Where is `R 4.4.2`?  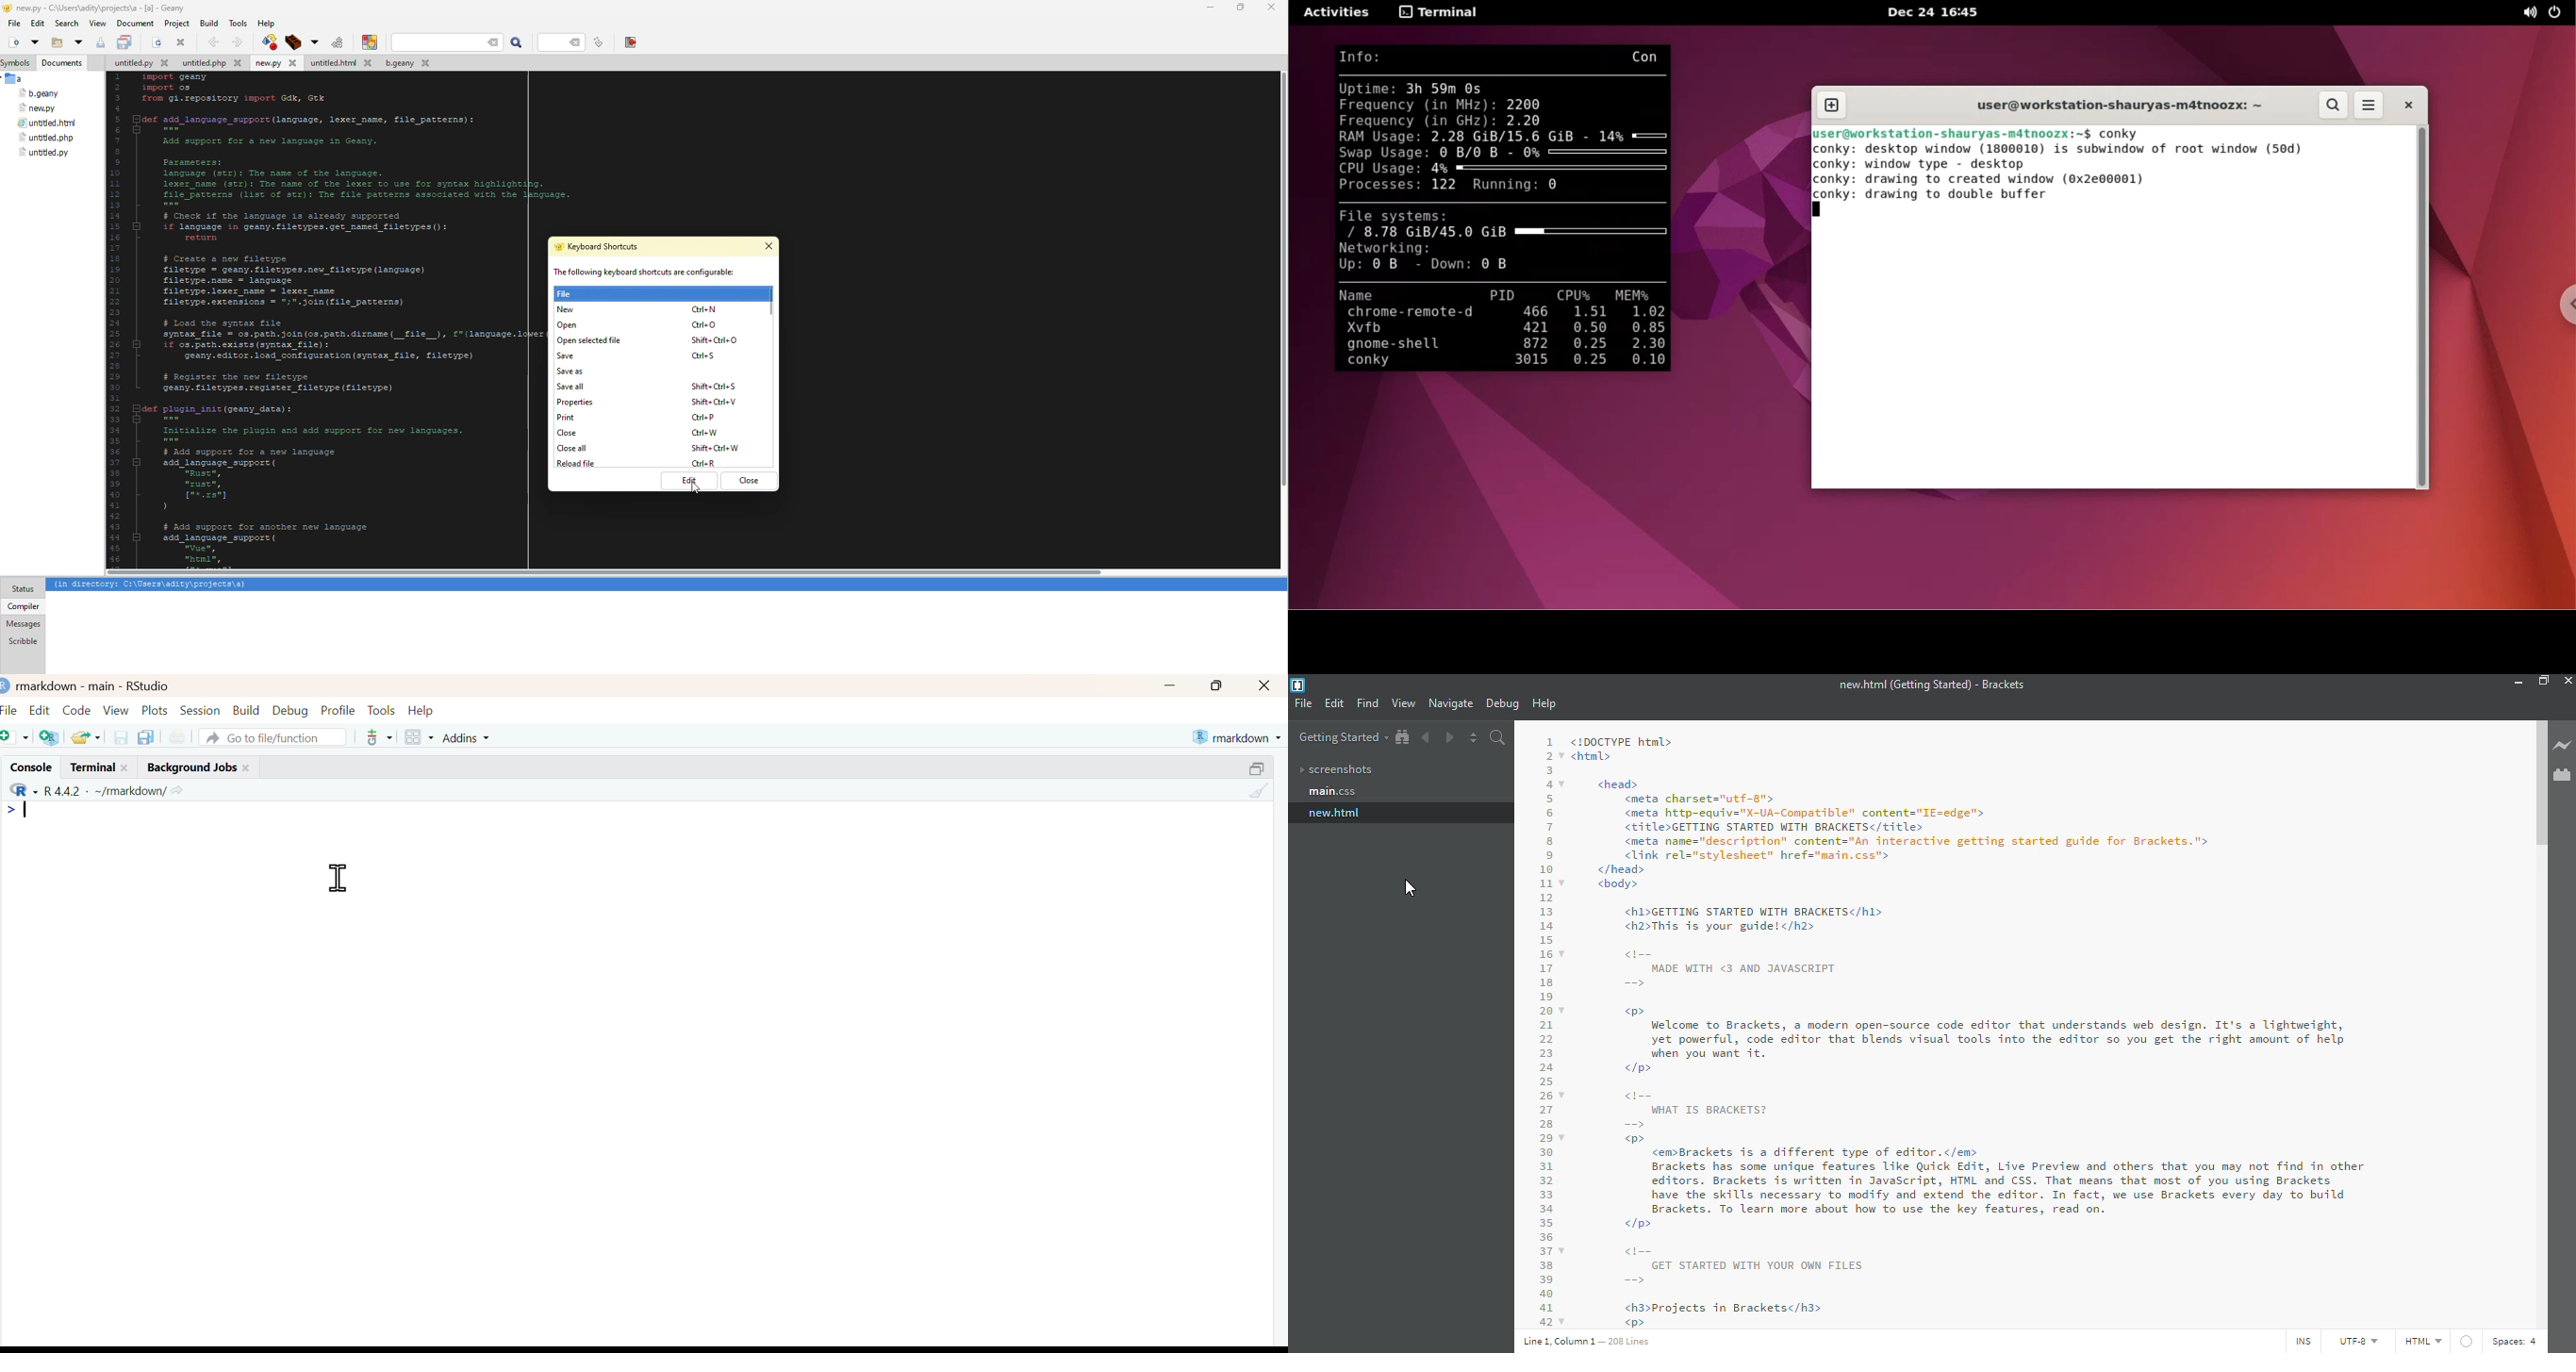 R 4.4.2 is located at coordinates (63, 790).